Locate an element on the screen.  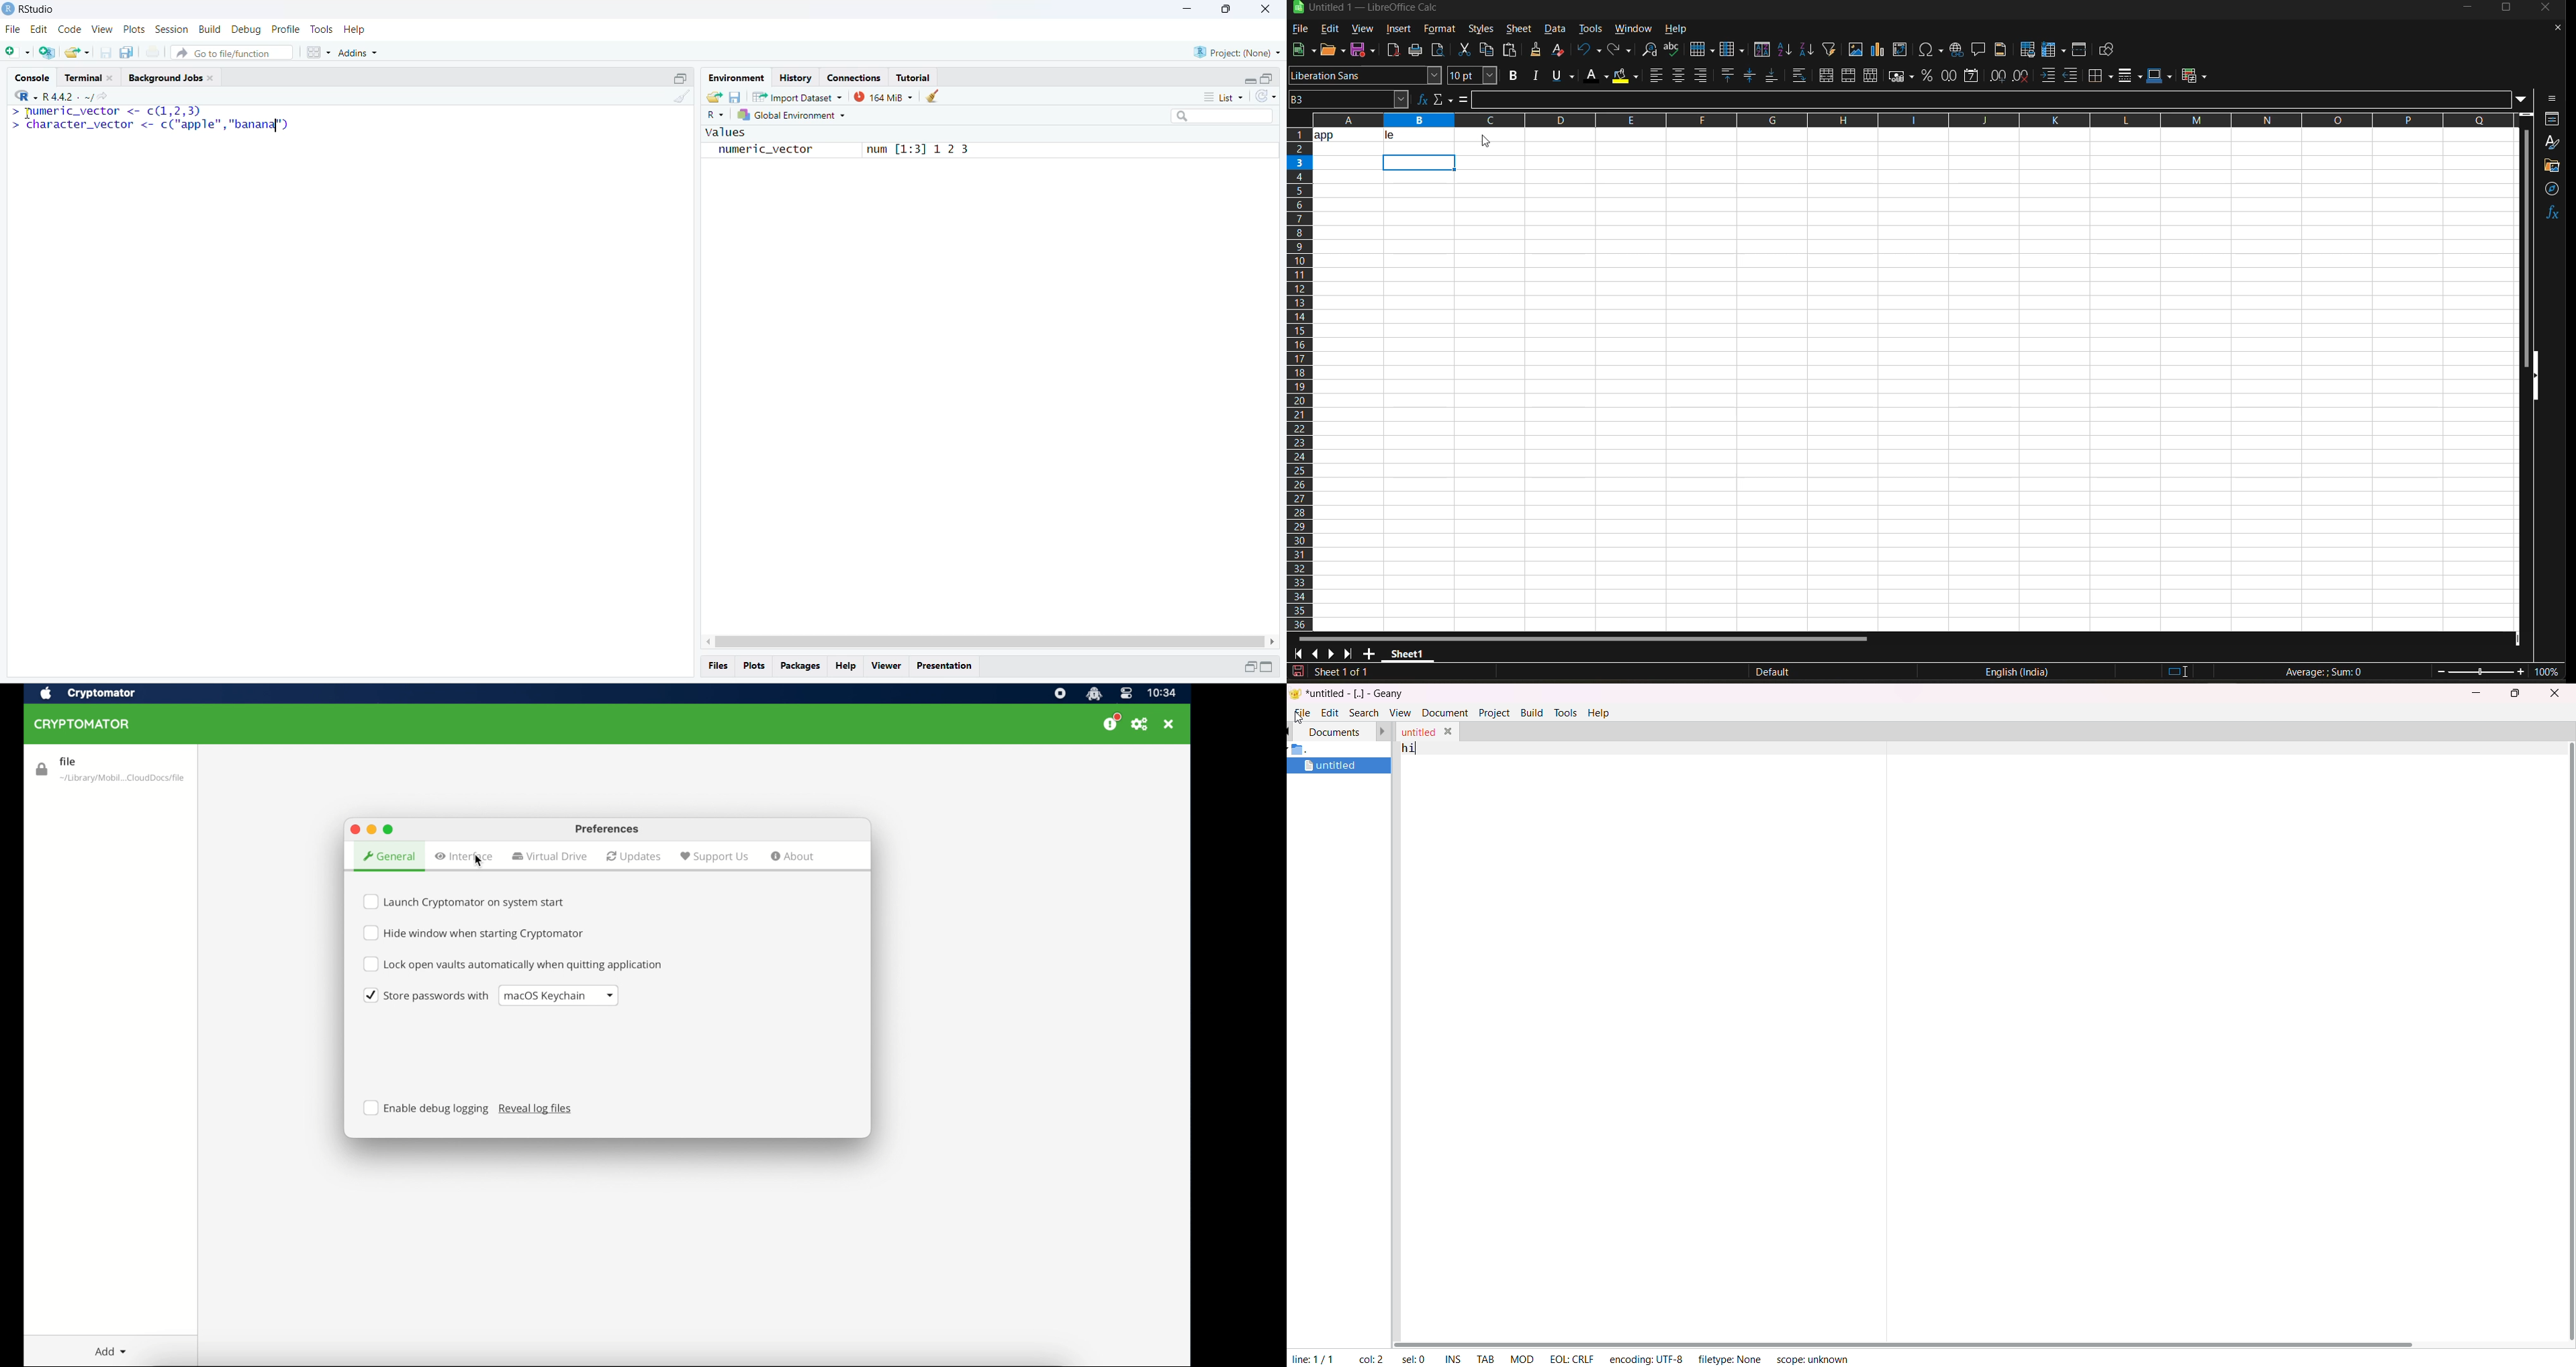
project manager is located at coordinates (1342, 1058).